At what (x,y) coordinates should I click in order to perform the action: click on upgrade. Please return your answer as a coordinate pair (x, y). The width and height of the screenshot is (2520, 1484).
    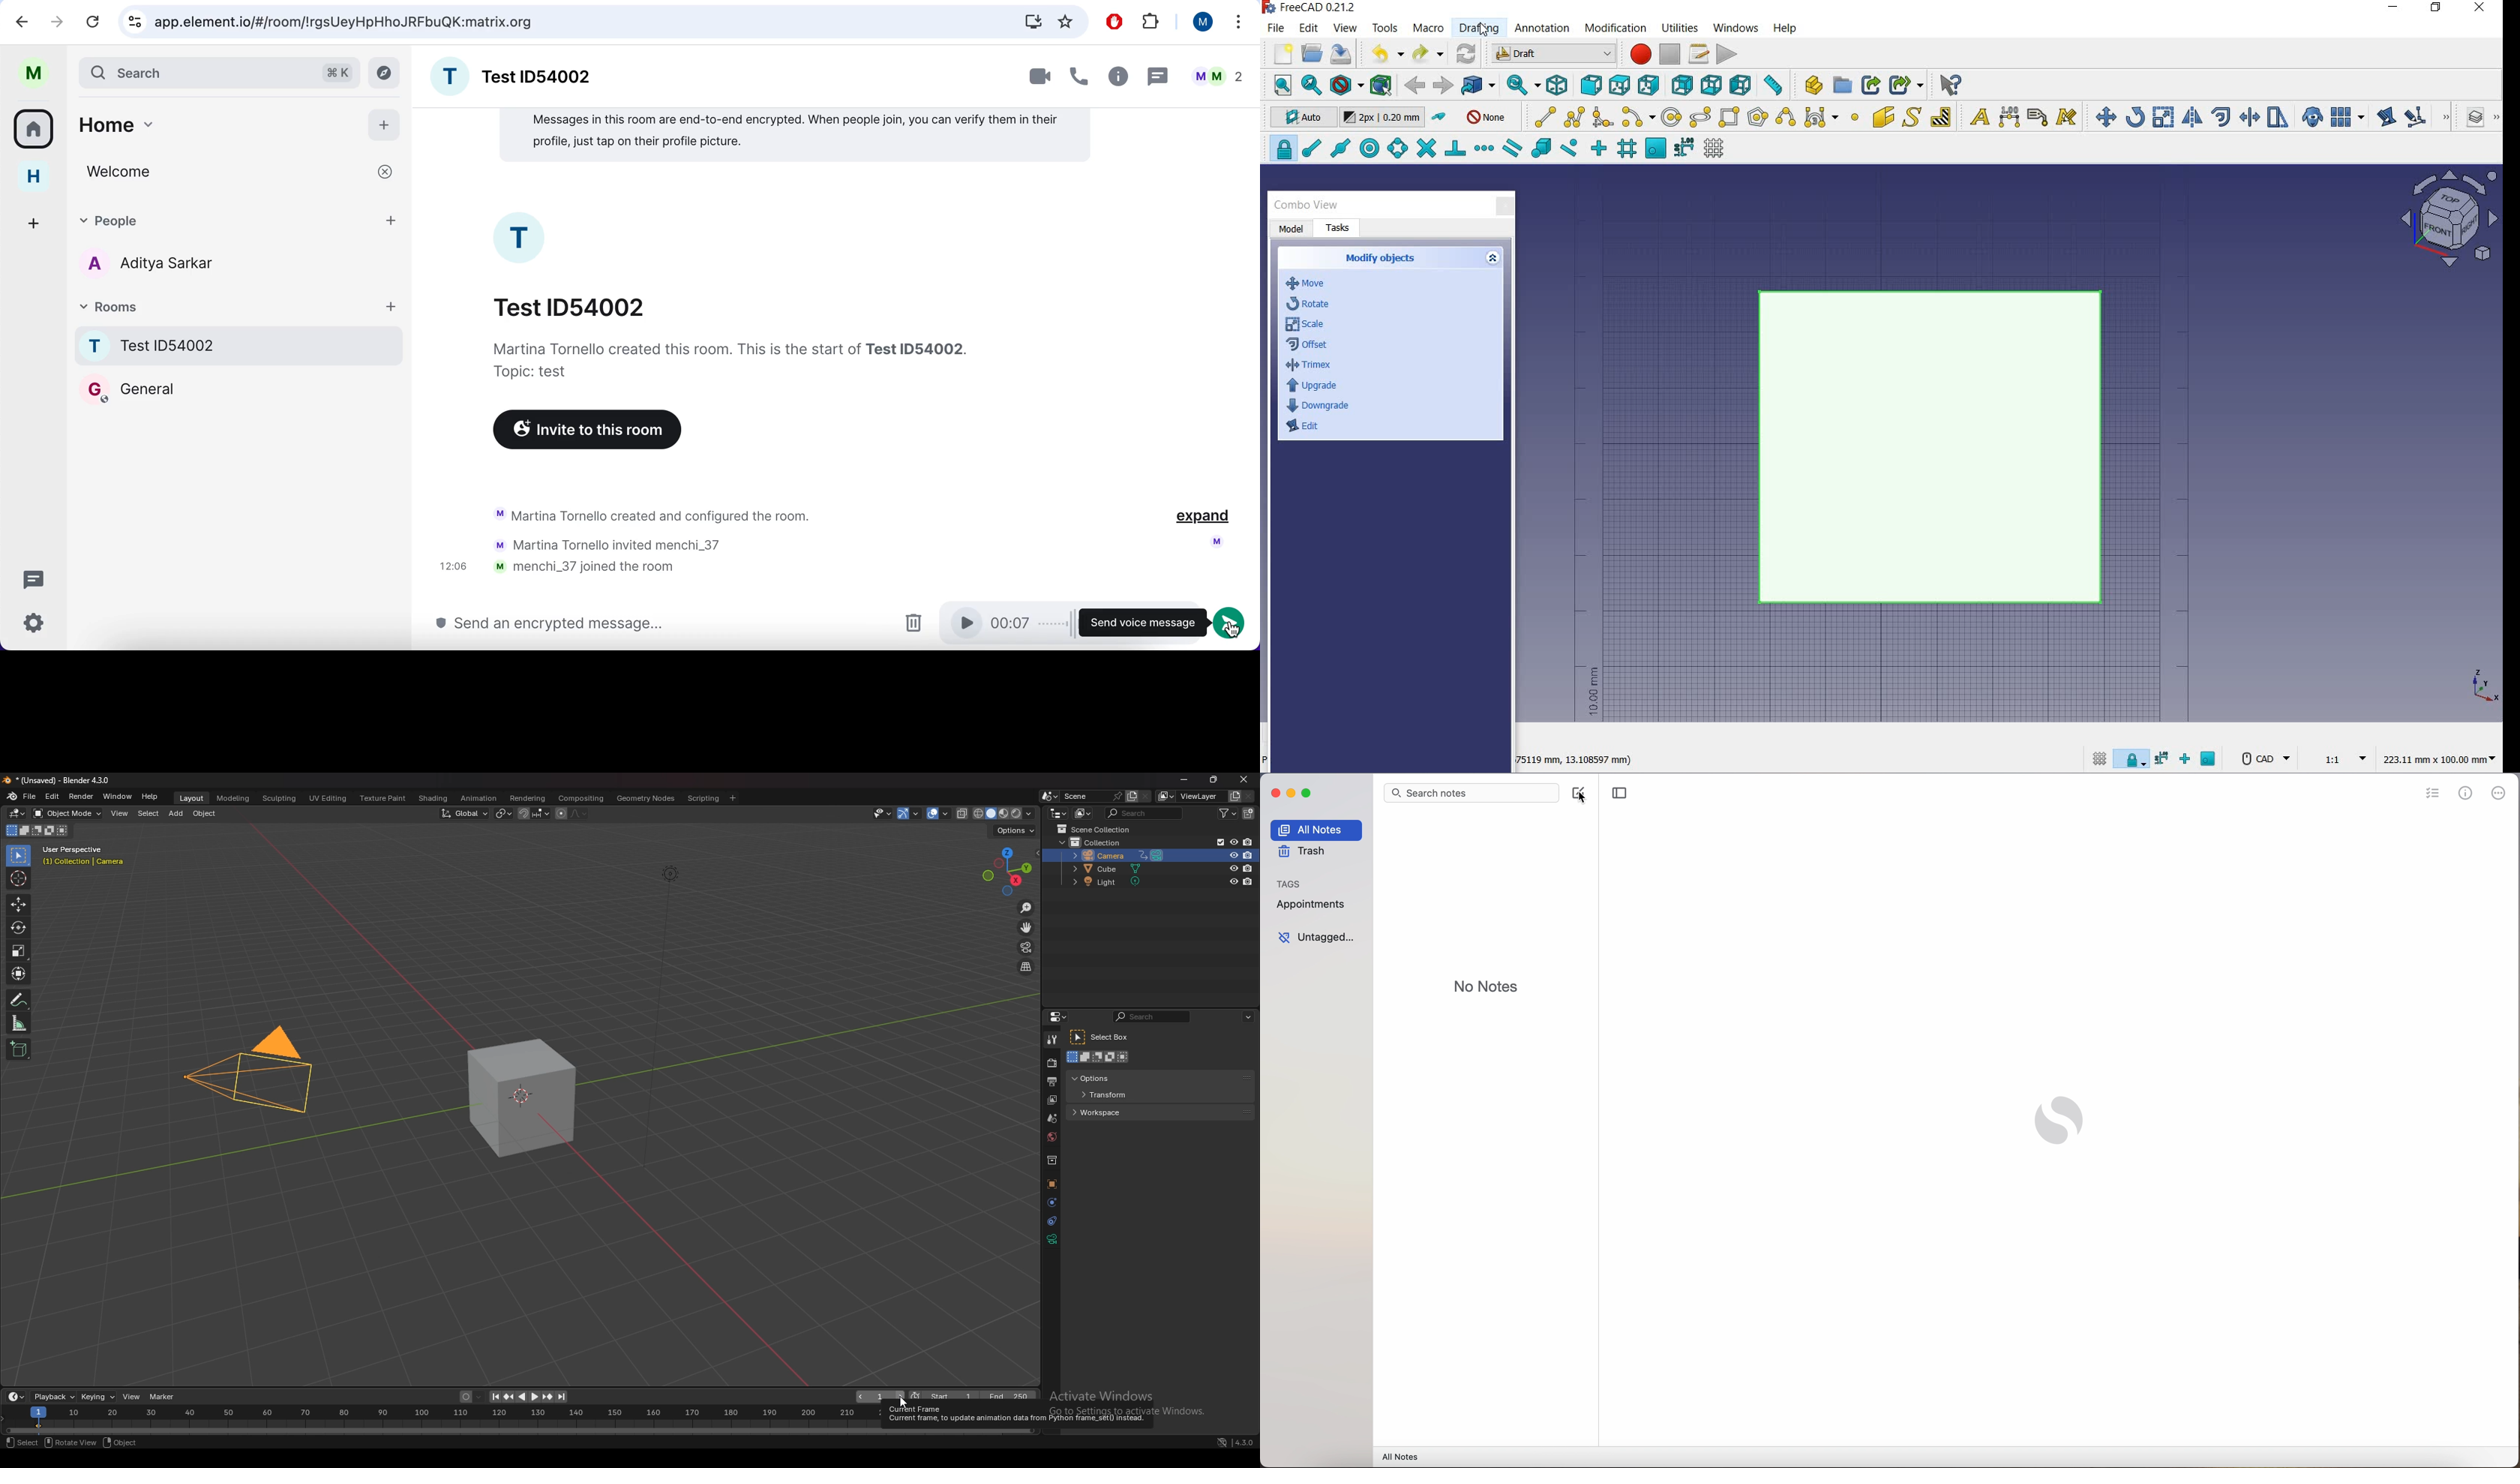
    Looking at the image, I should click on (1312, 387).